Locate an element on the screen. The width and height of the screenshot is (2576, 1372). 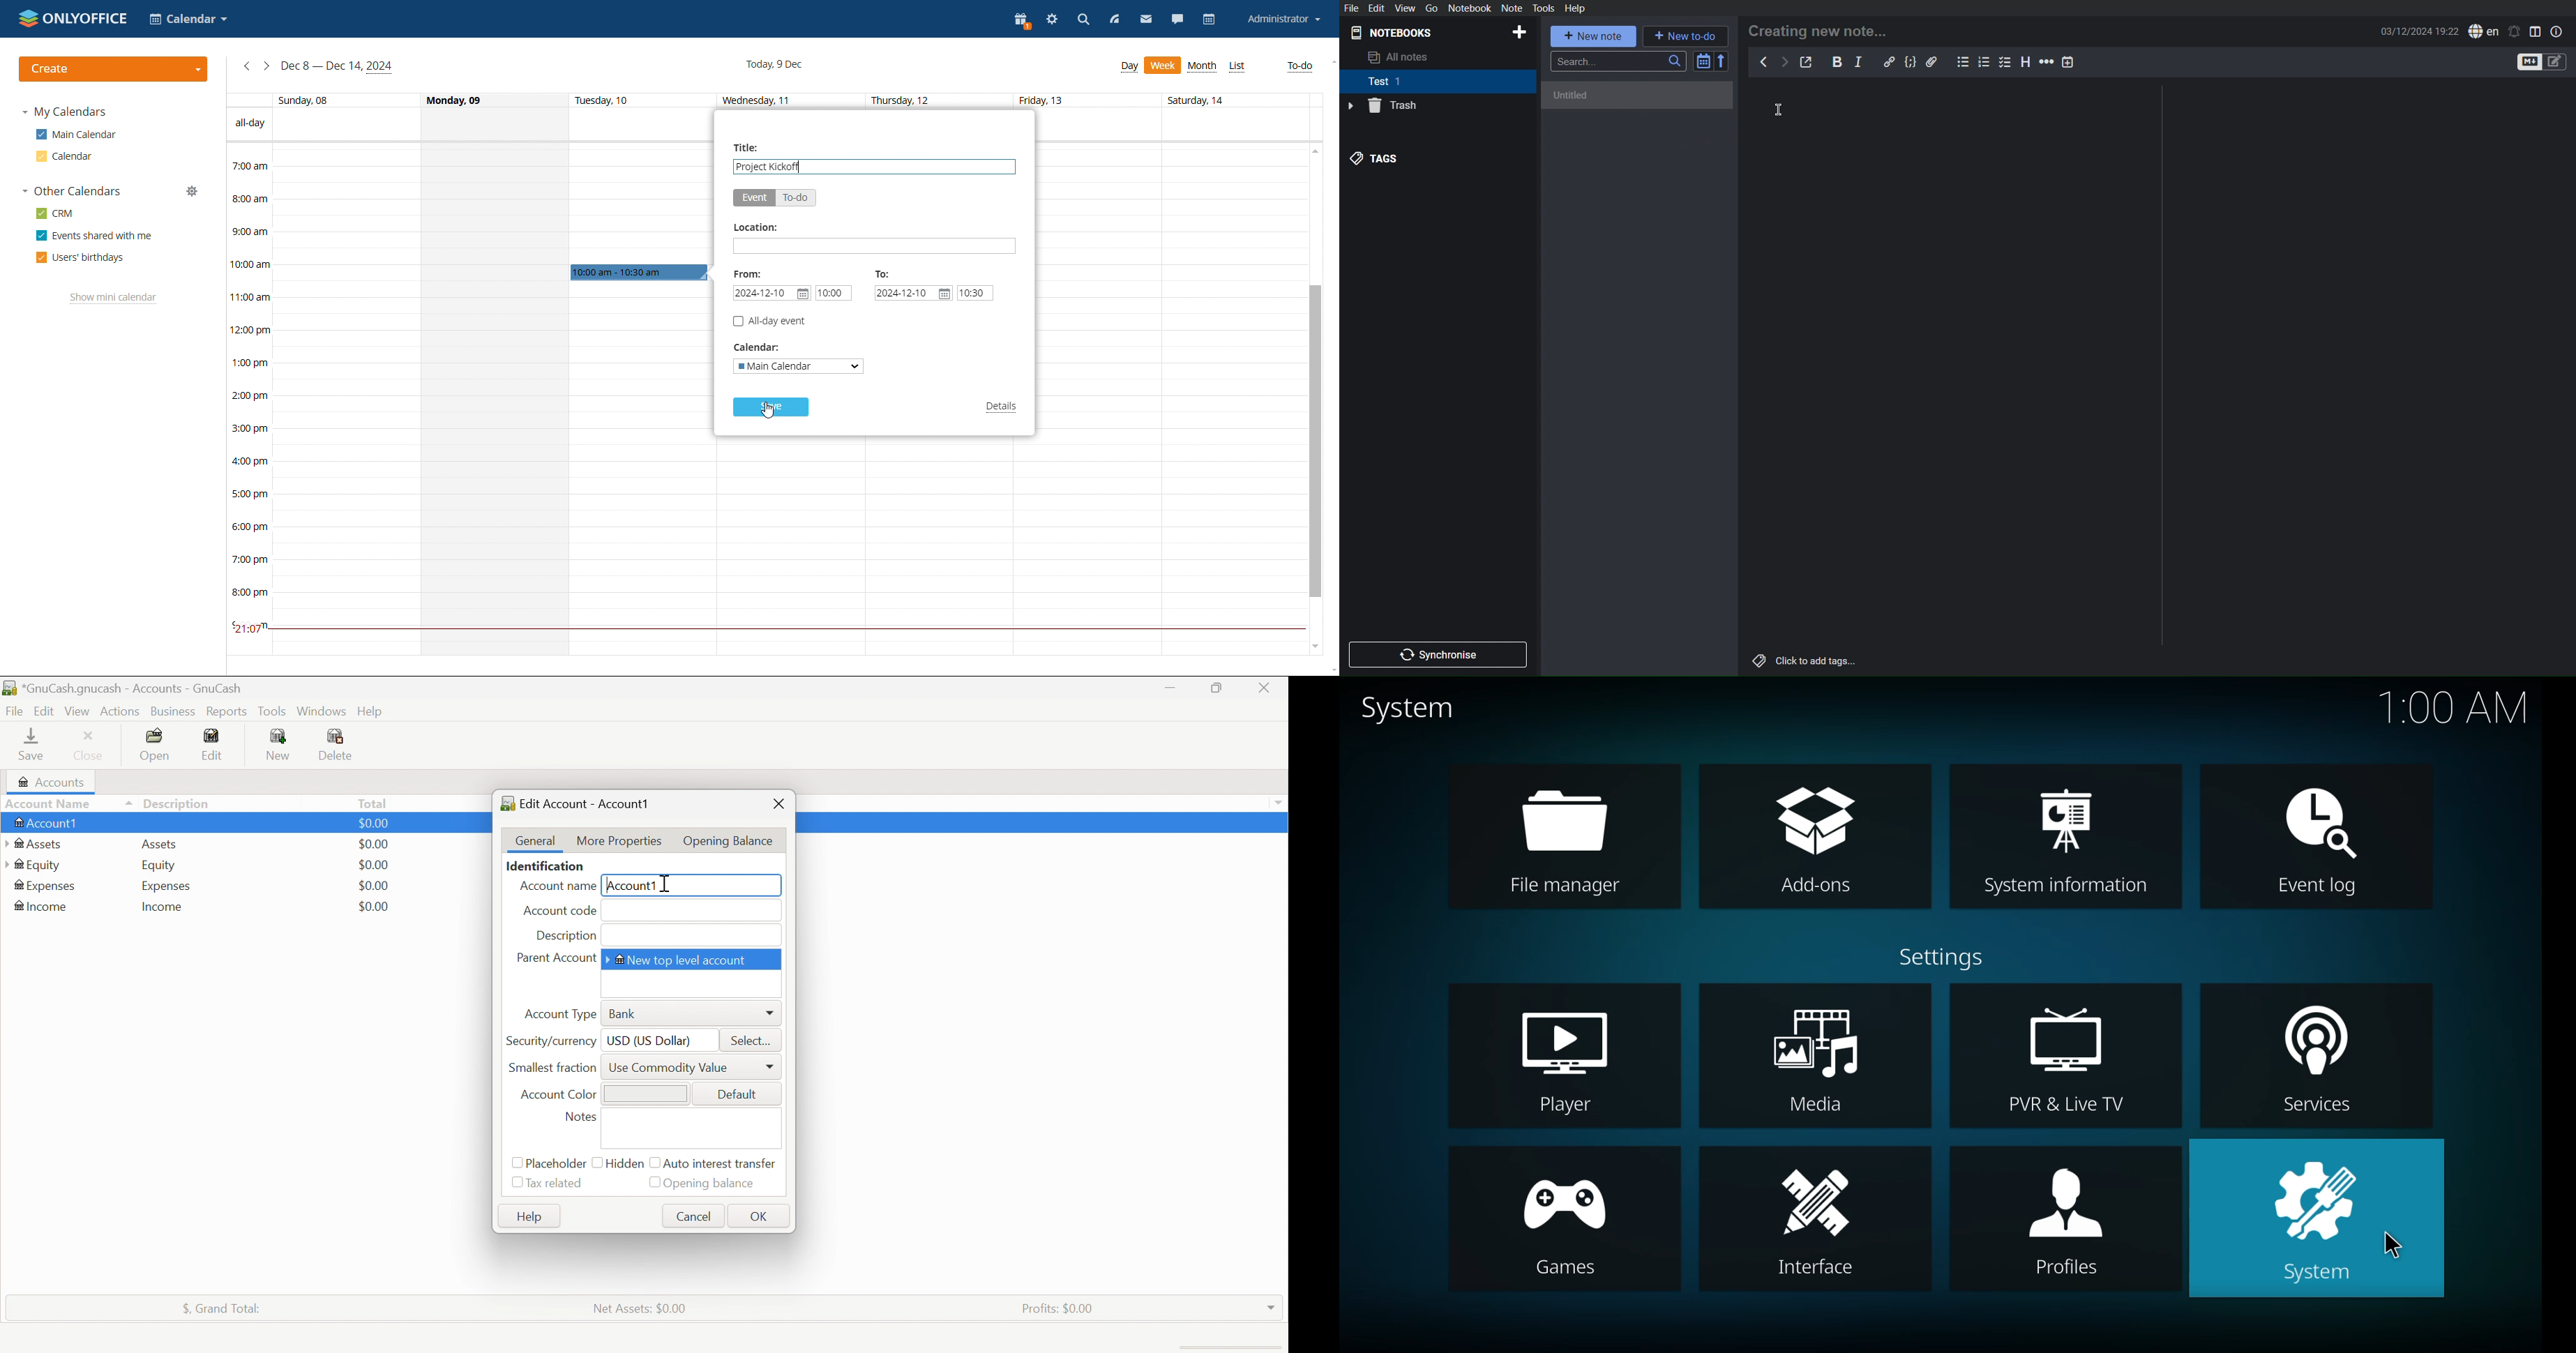
Sort is located at coordinates (1711, 61).